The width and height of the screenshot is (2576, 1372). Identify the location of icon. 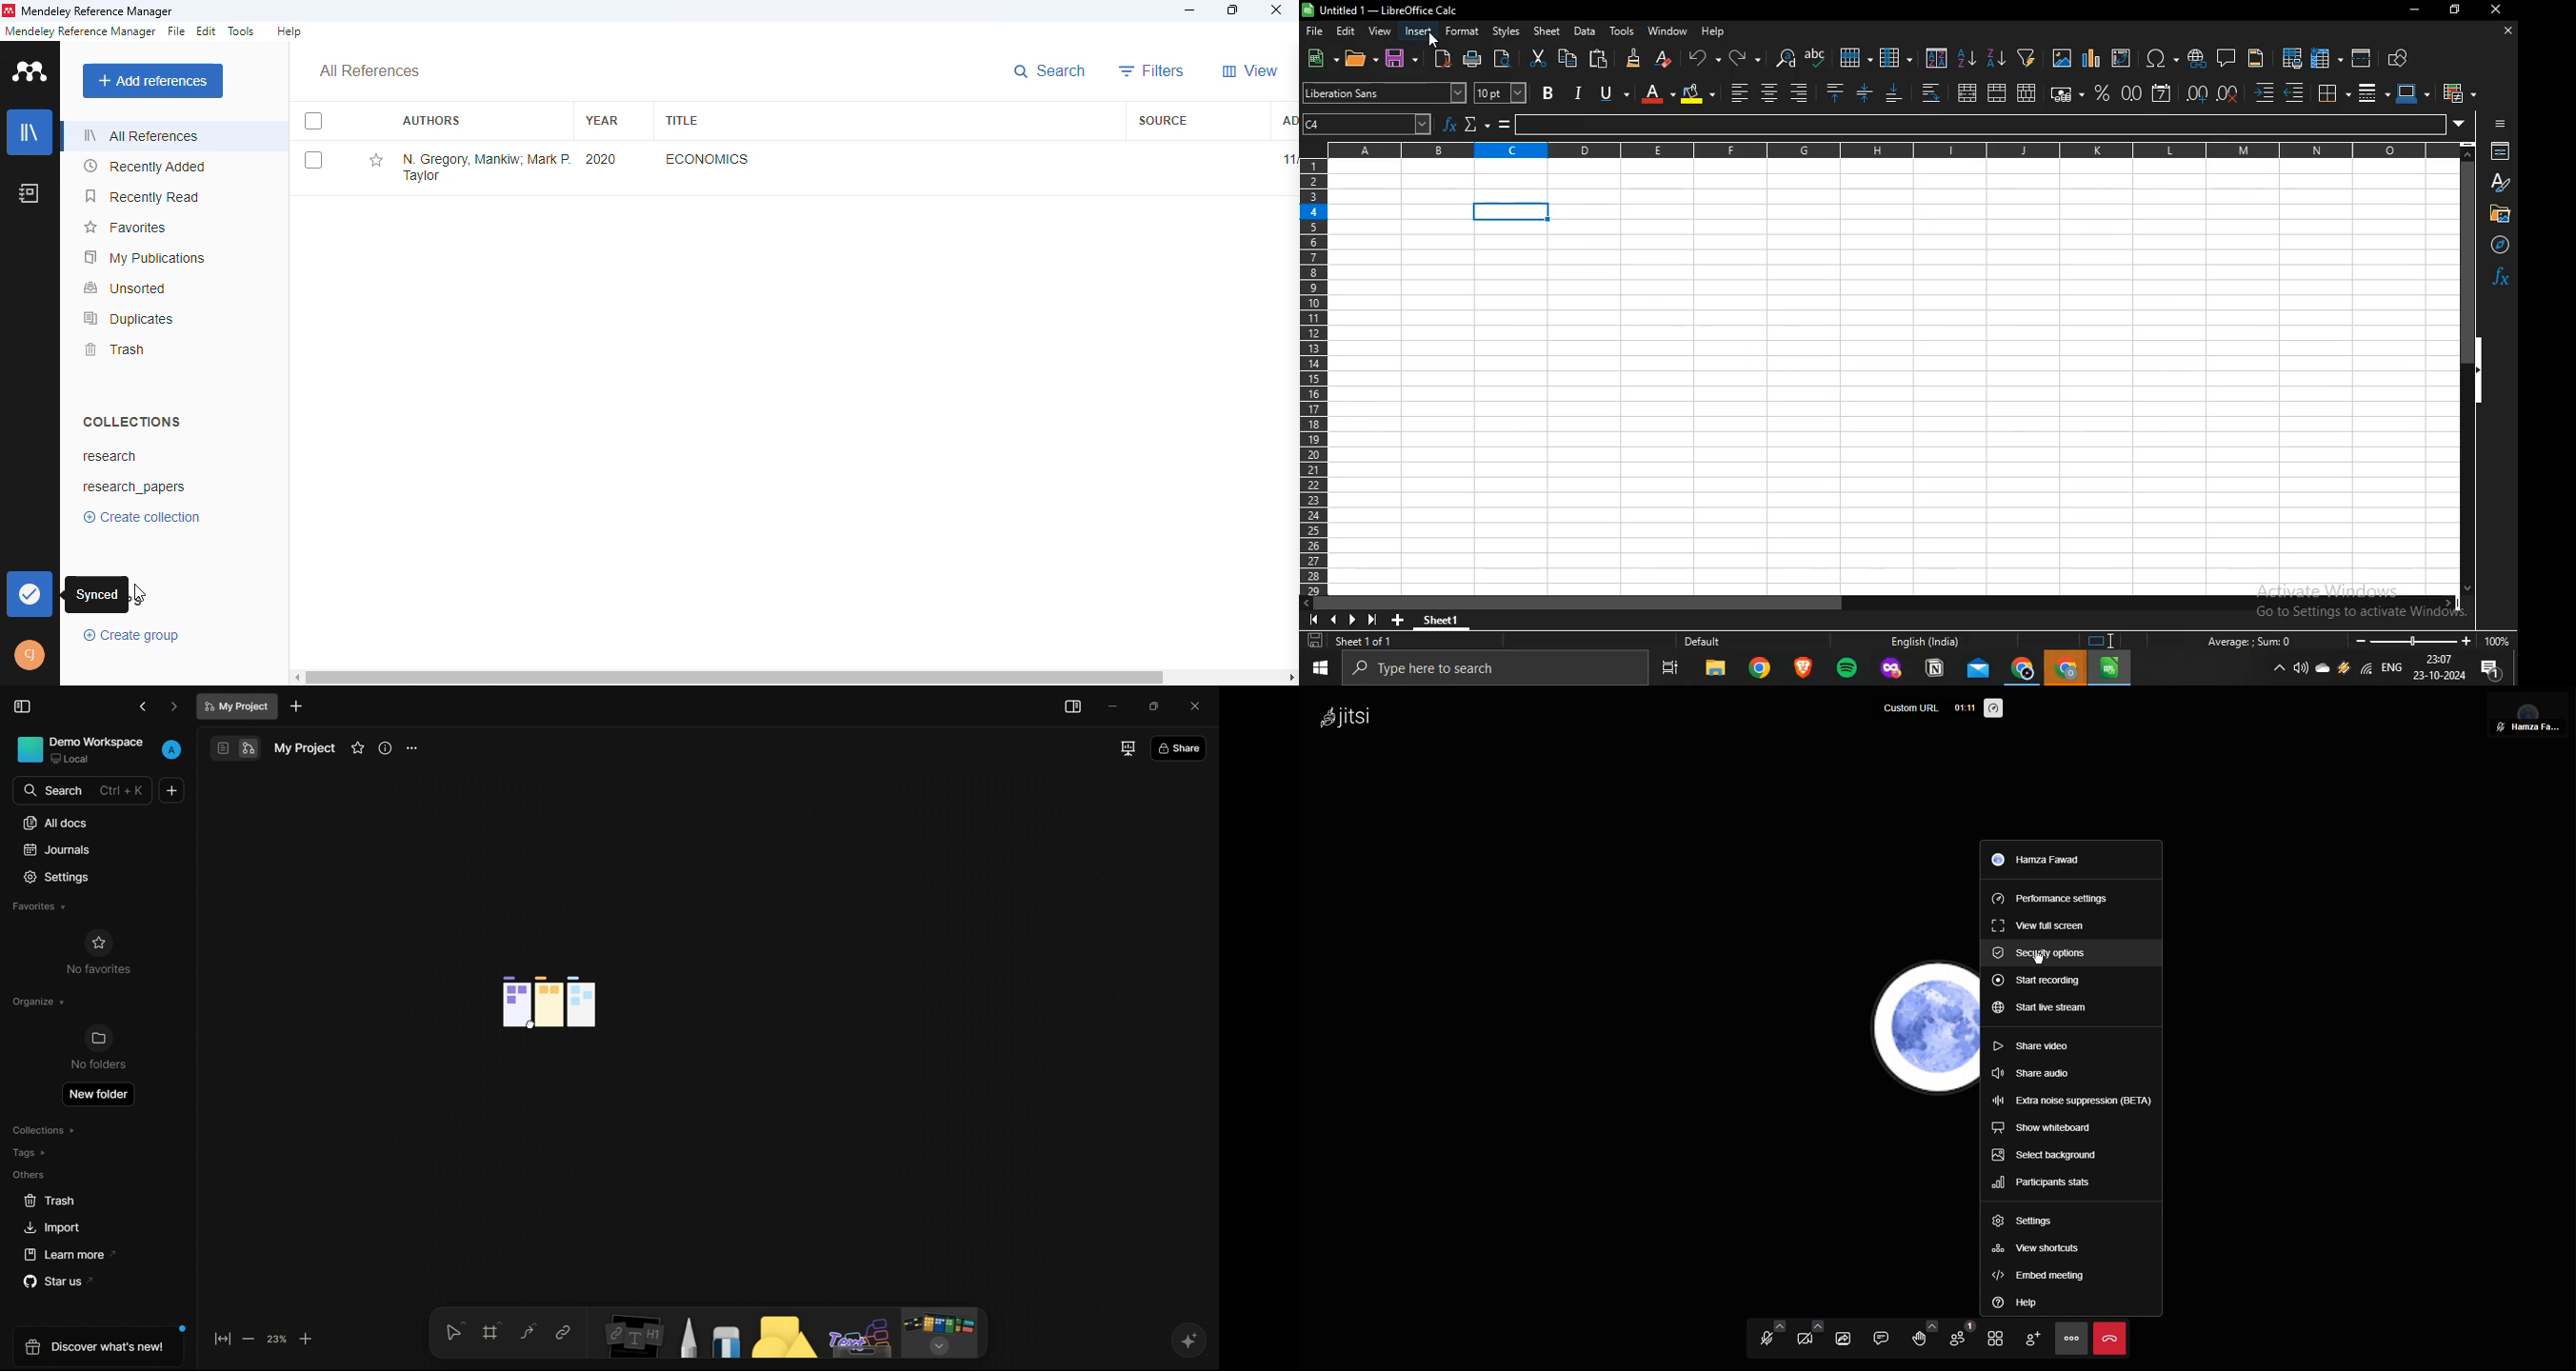
(2105, 641).